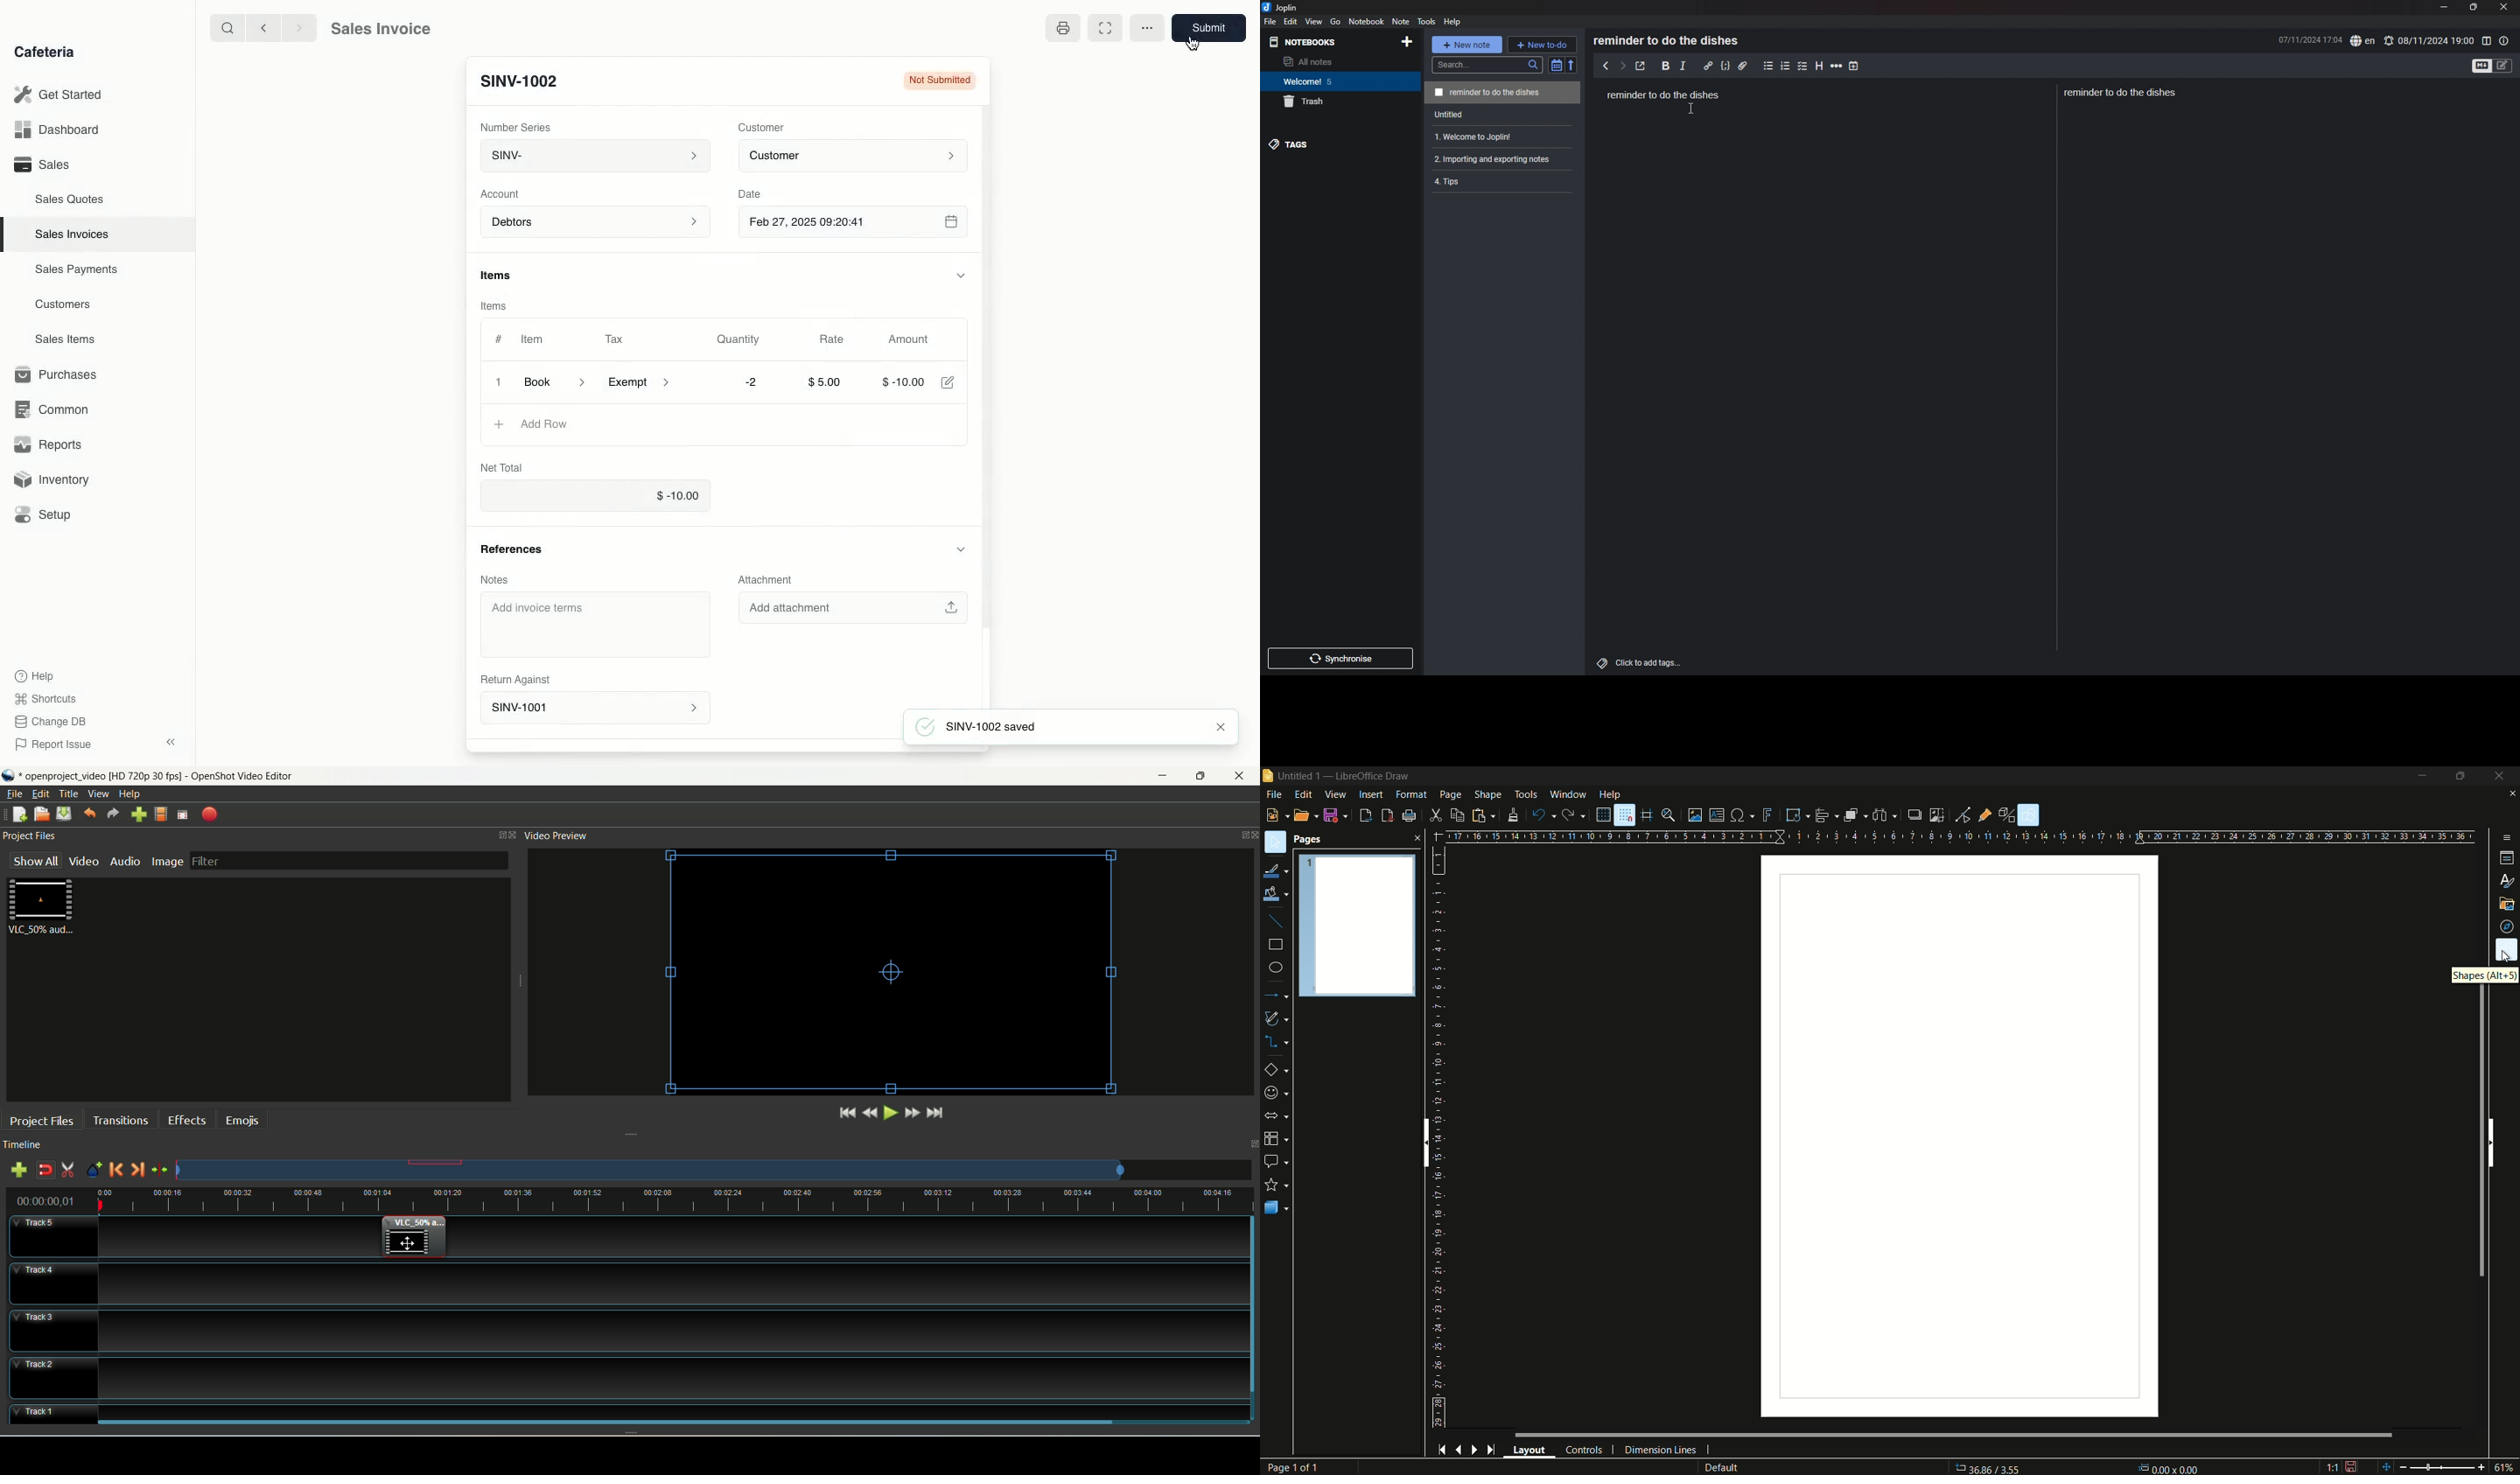 This screenshot has width=2520, height=1484. What do you see at coordinates (1452, 795) in the screenshot?
I see `page menu` at bounding box center [1452, 795].